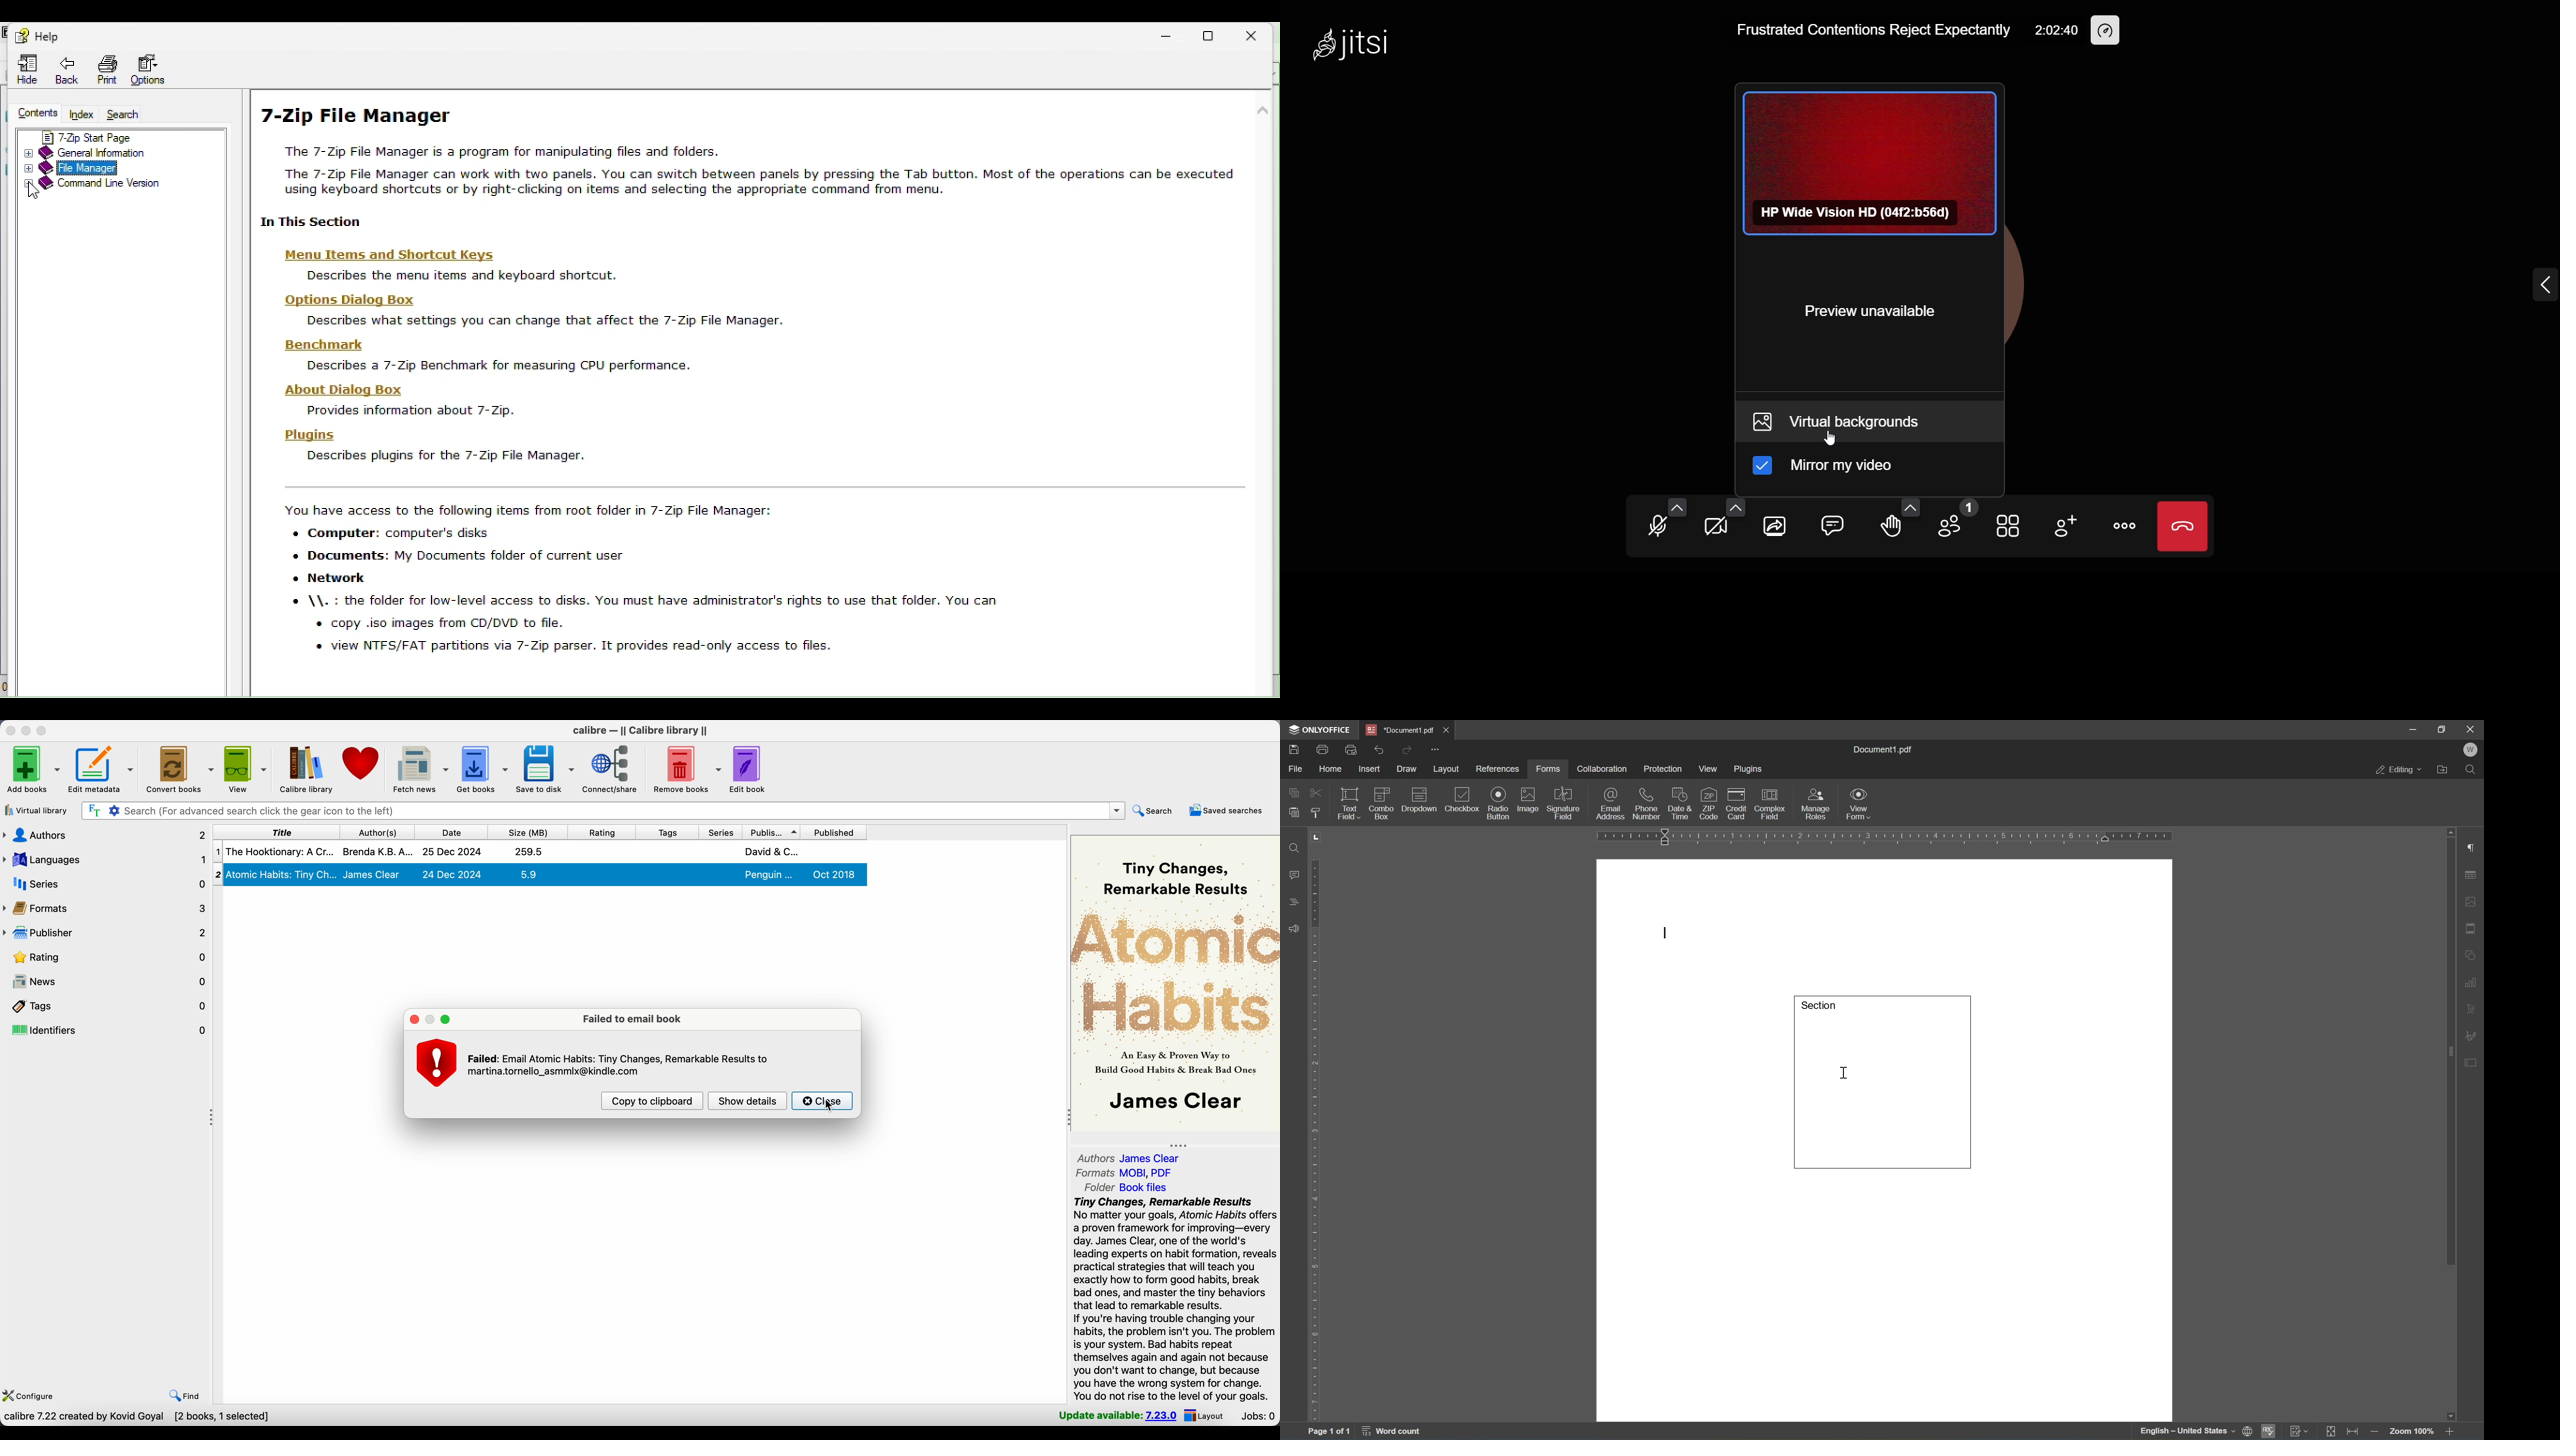 The image size is (2576, 1456). I want to click on feedback &support, so click(1295, 928).